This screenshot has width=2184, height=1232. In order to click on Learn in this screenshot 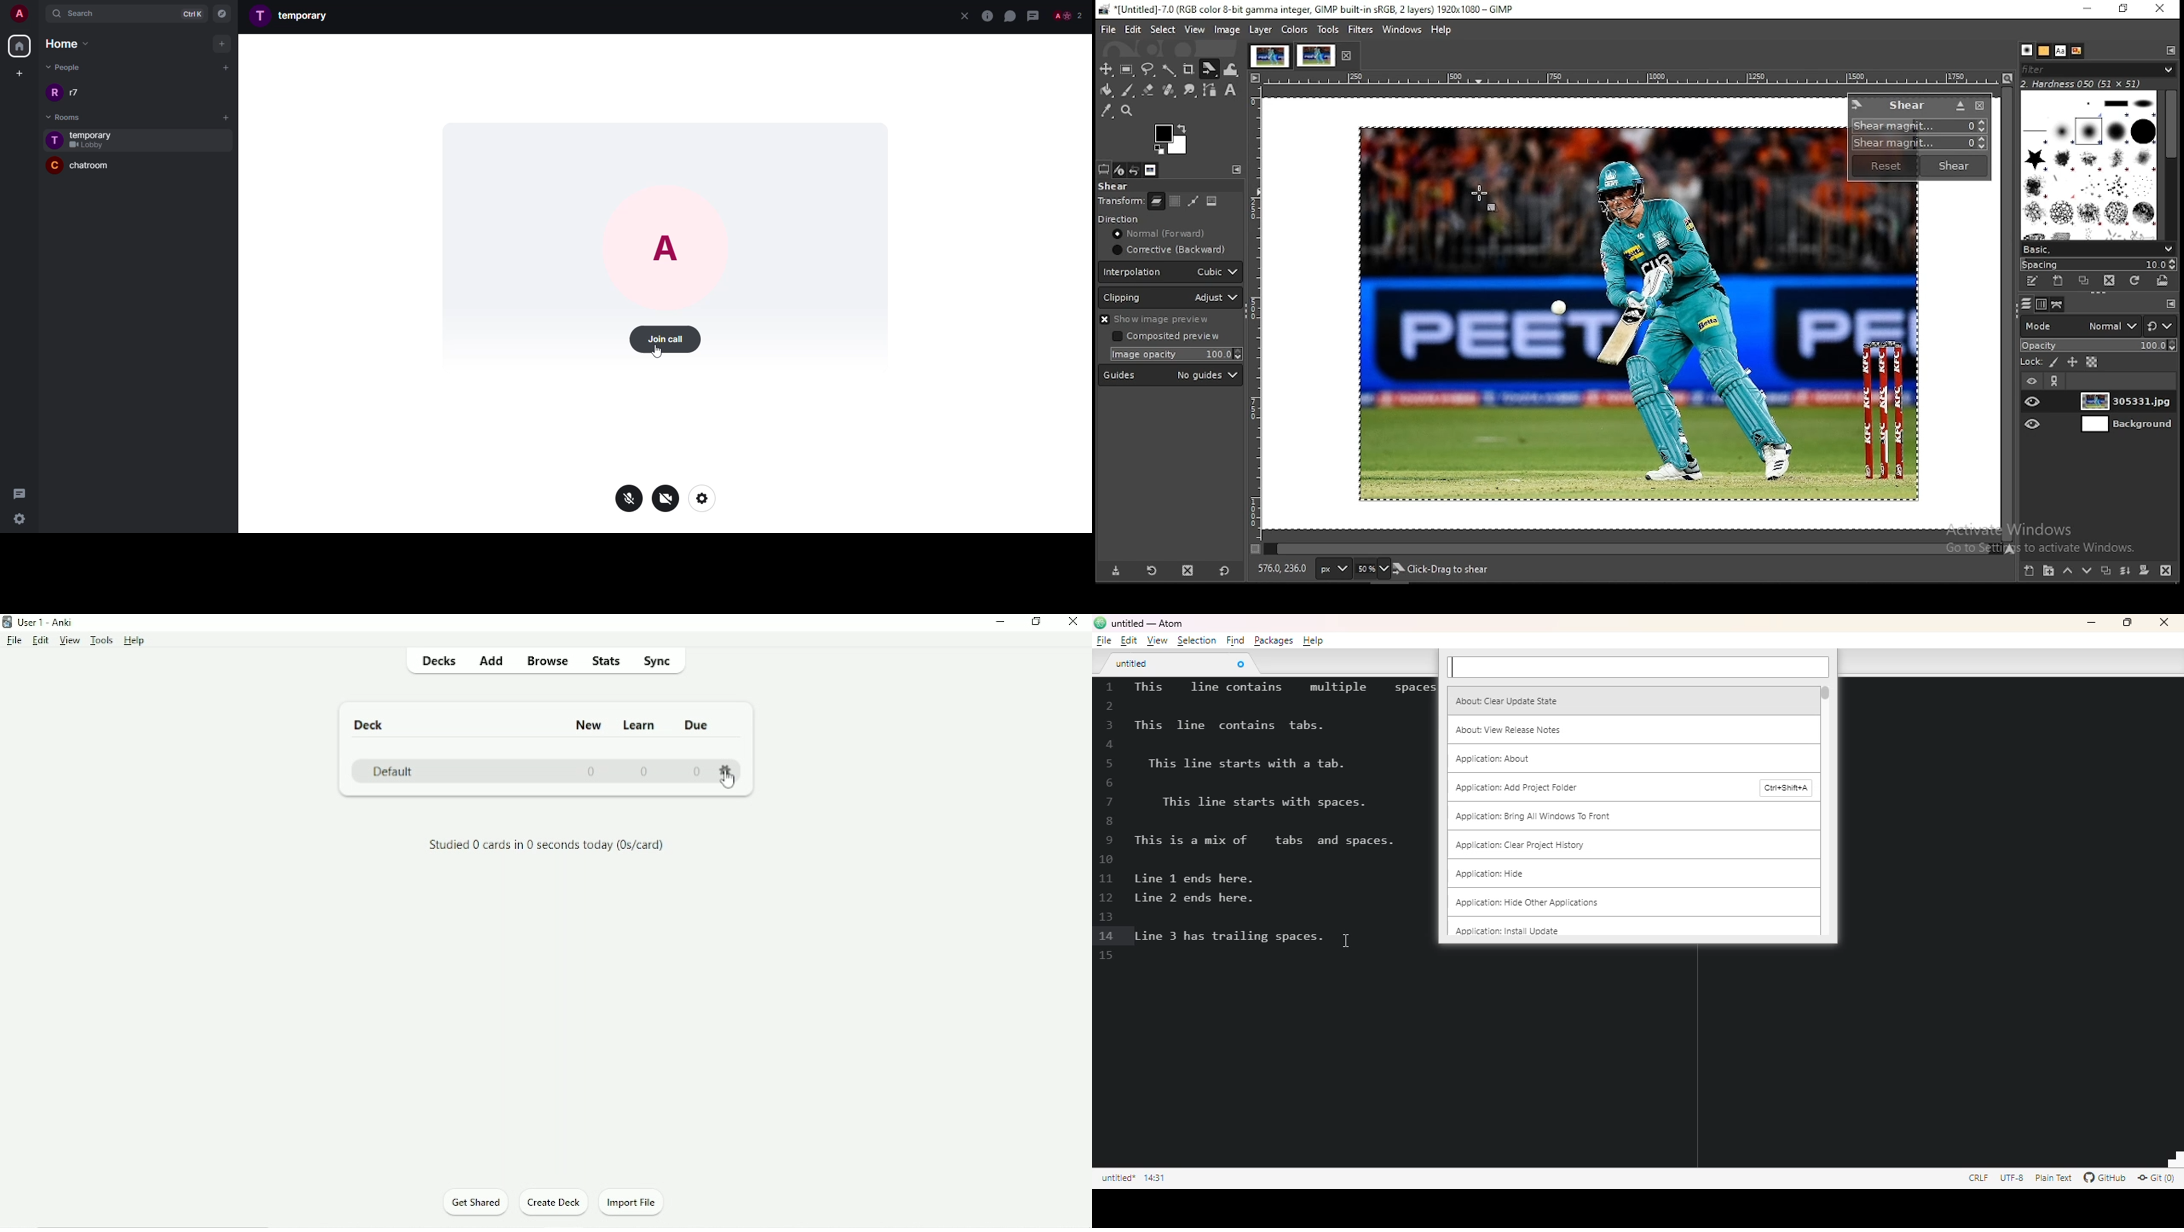, I will do `click(639, 724)`.